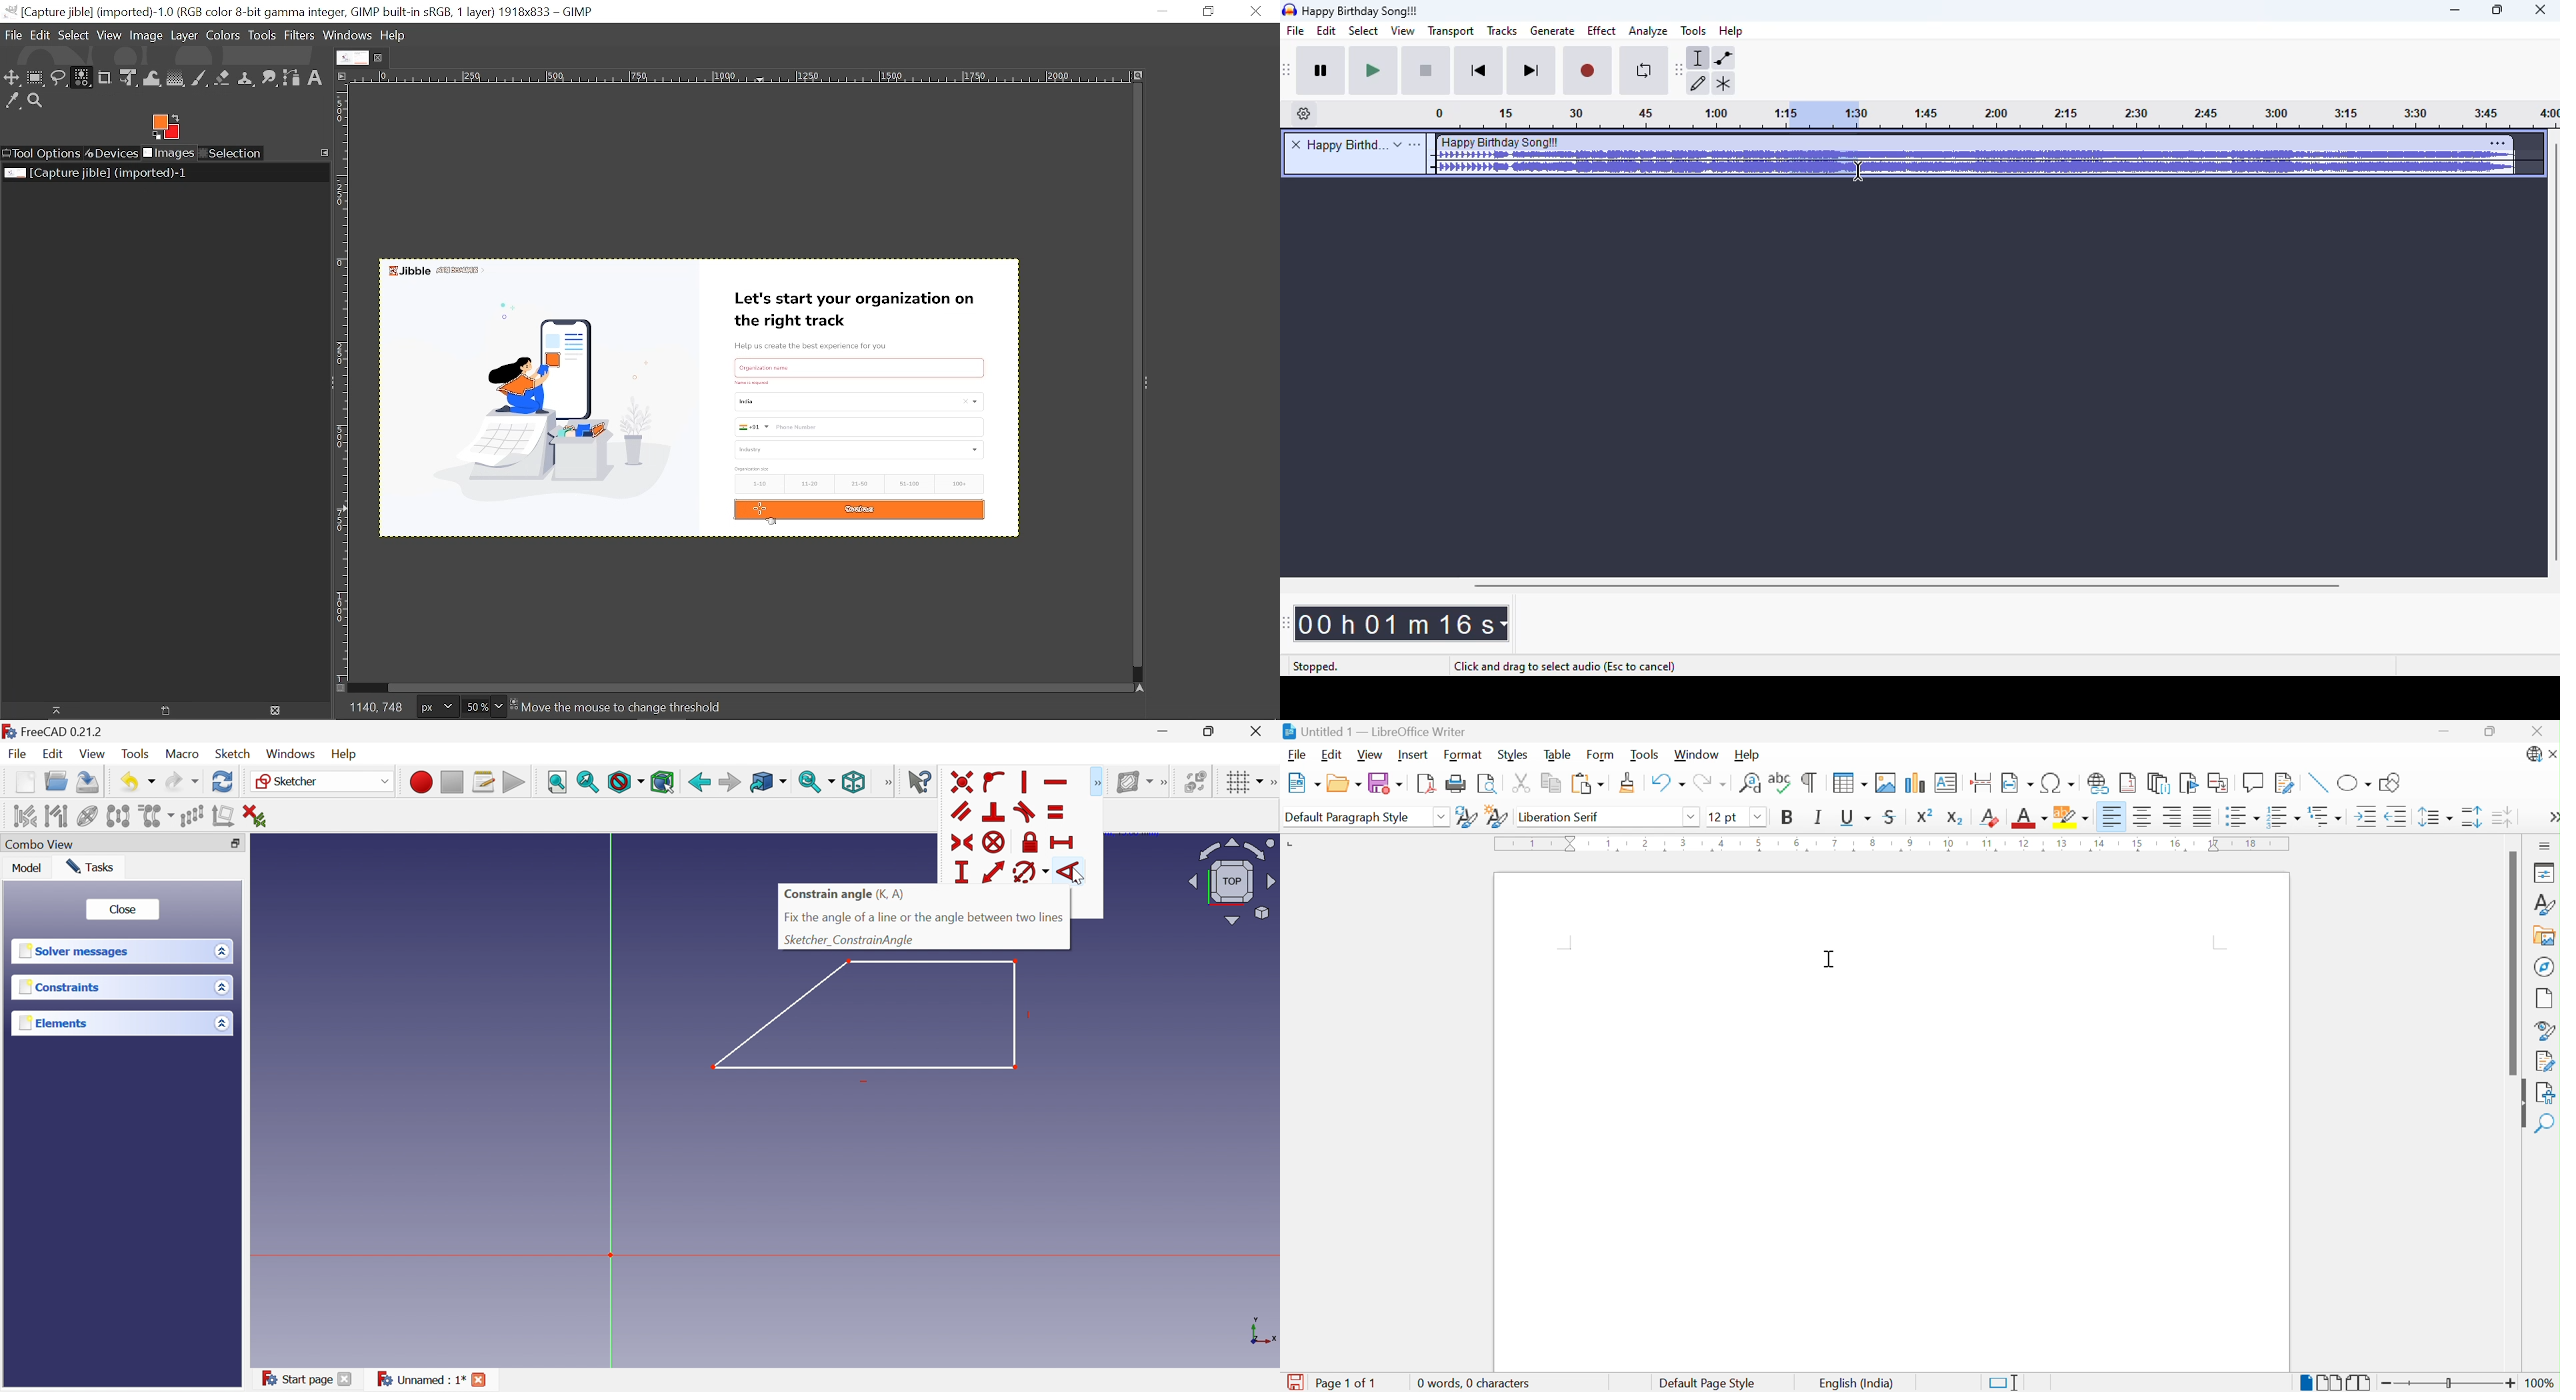  Describe the element at coordinates (1710, 781) in the screenshot. I see `Redo` at that location.